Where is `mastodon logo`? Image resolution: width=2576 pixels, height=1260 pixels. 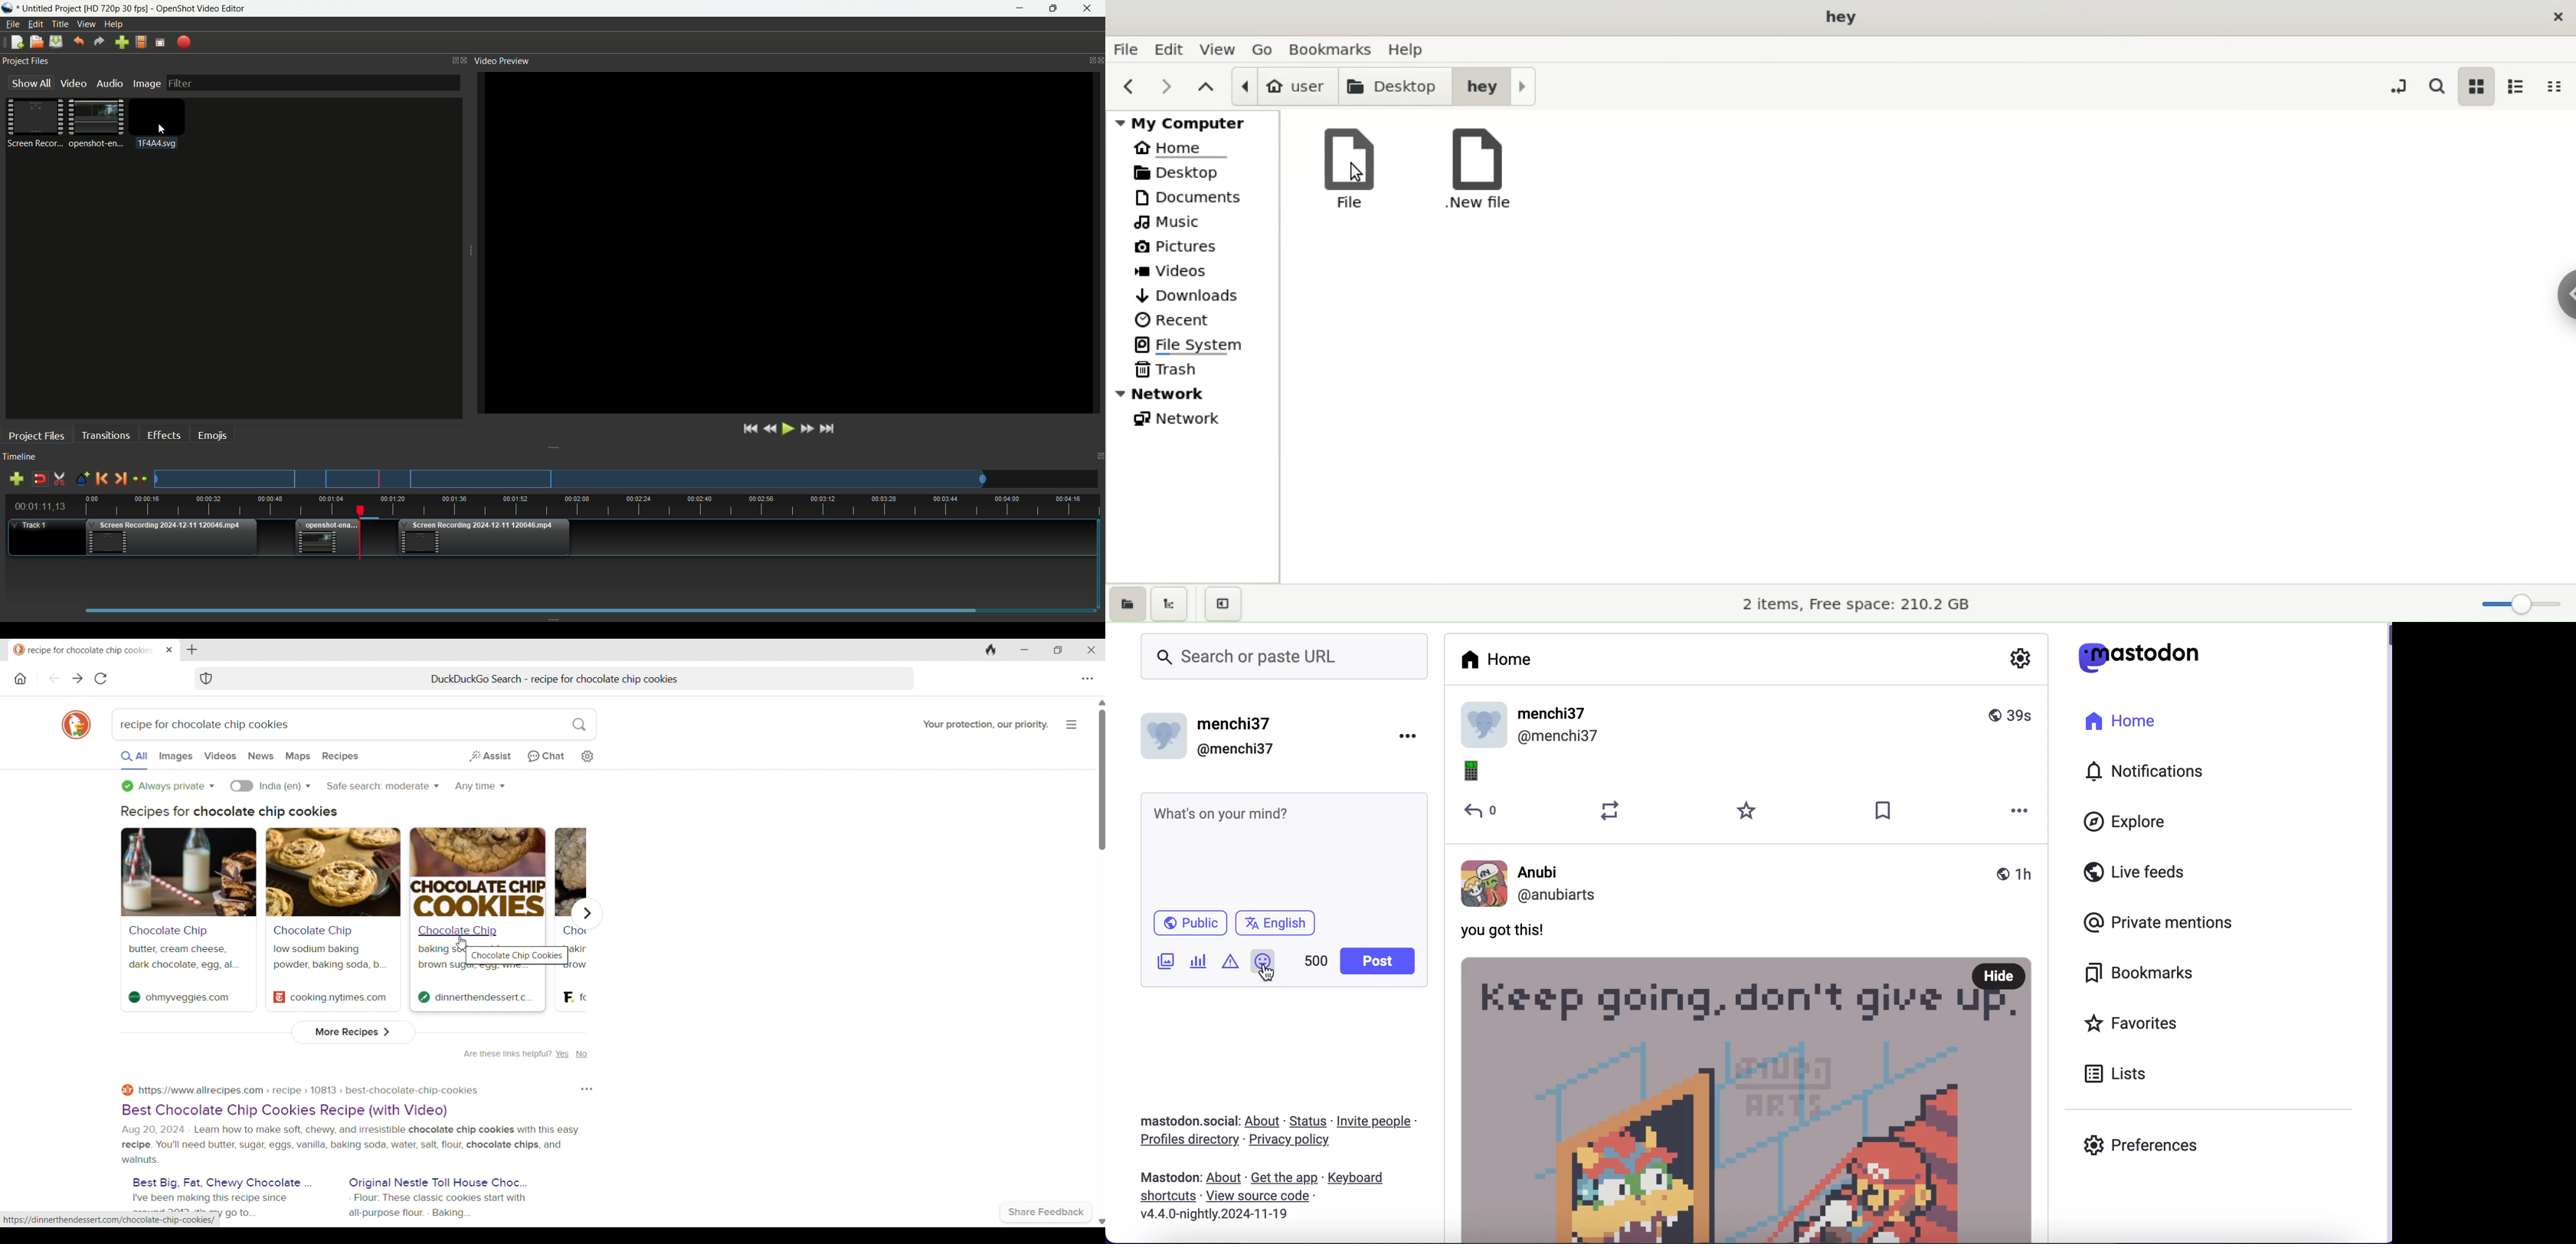 mastodon logo is located at coordinates (2134, 656).